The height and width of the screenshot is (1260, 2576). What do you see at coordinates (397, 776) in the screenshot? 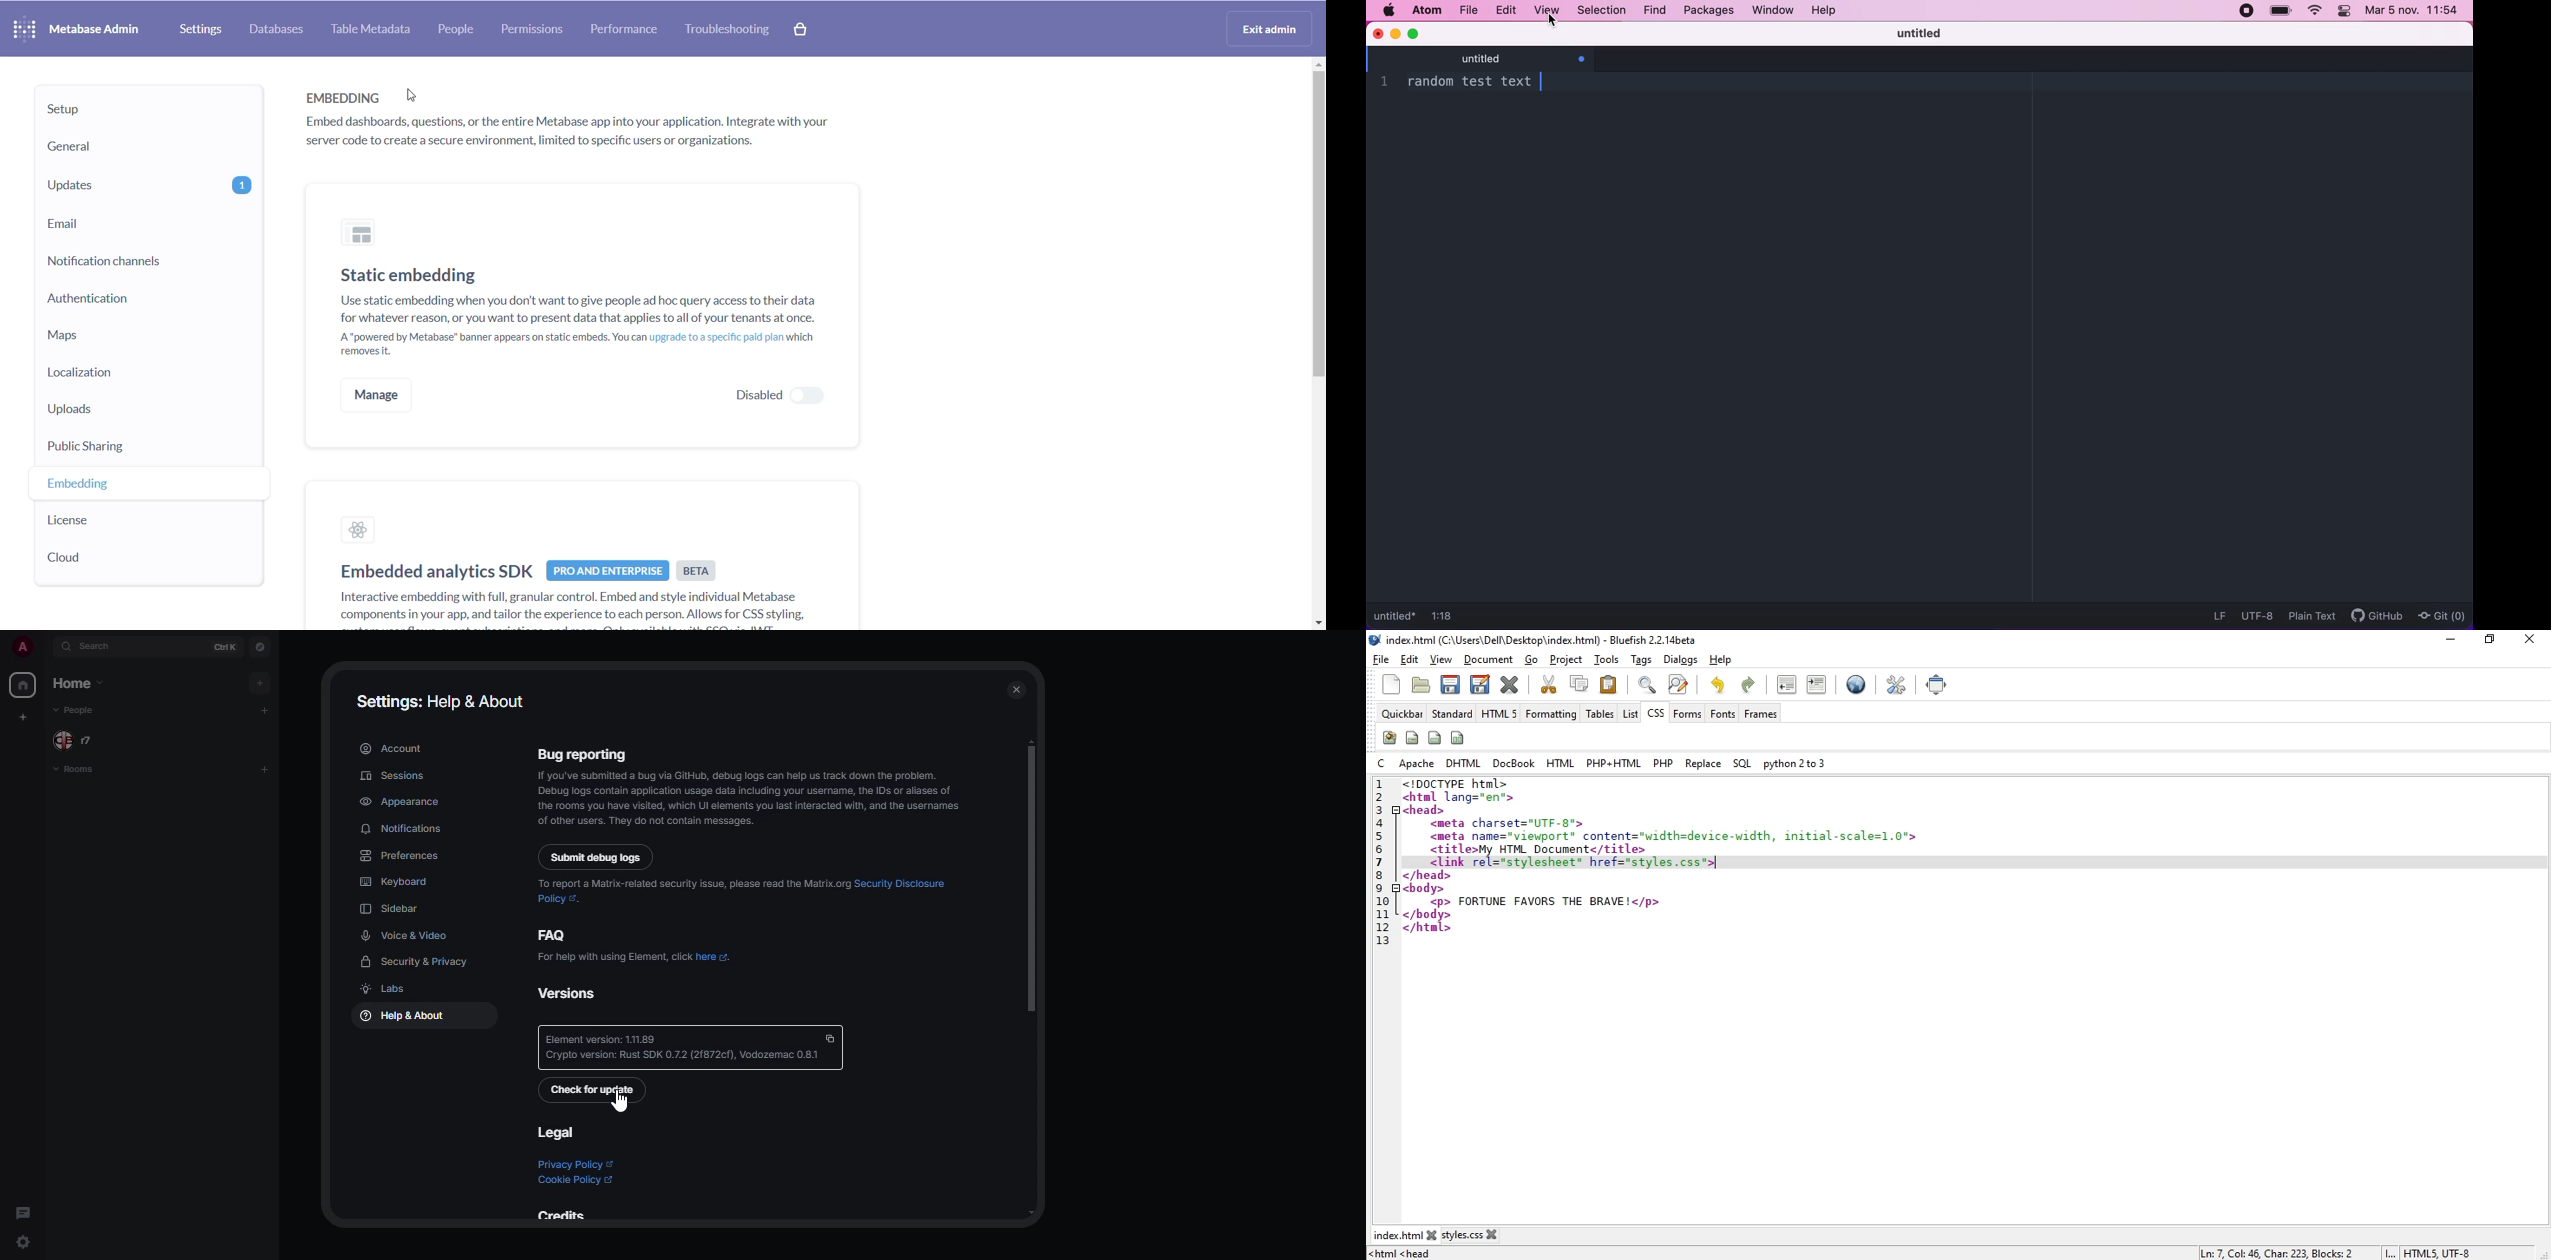
I see `sessions` at bounding box center [397, 776].